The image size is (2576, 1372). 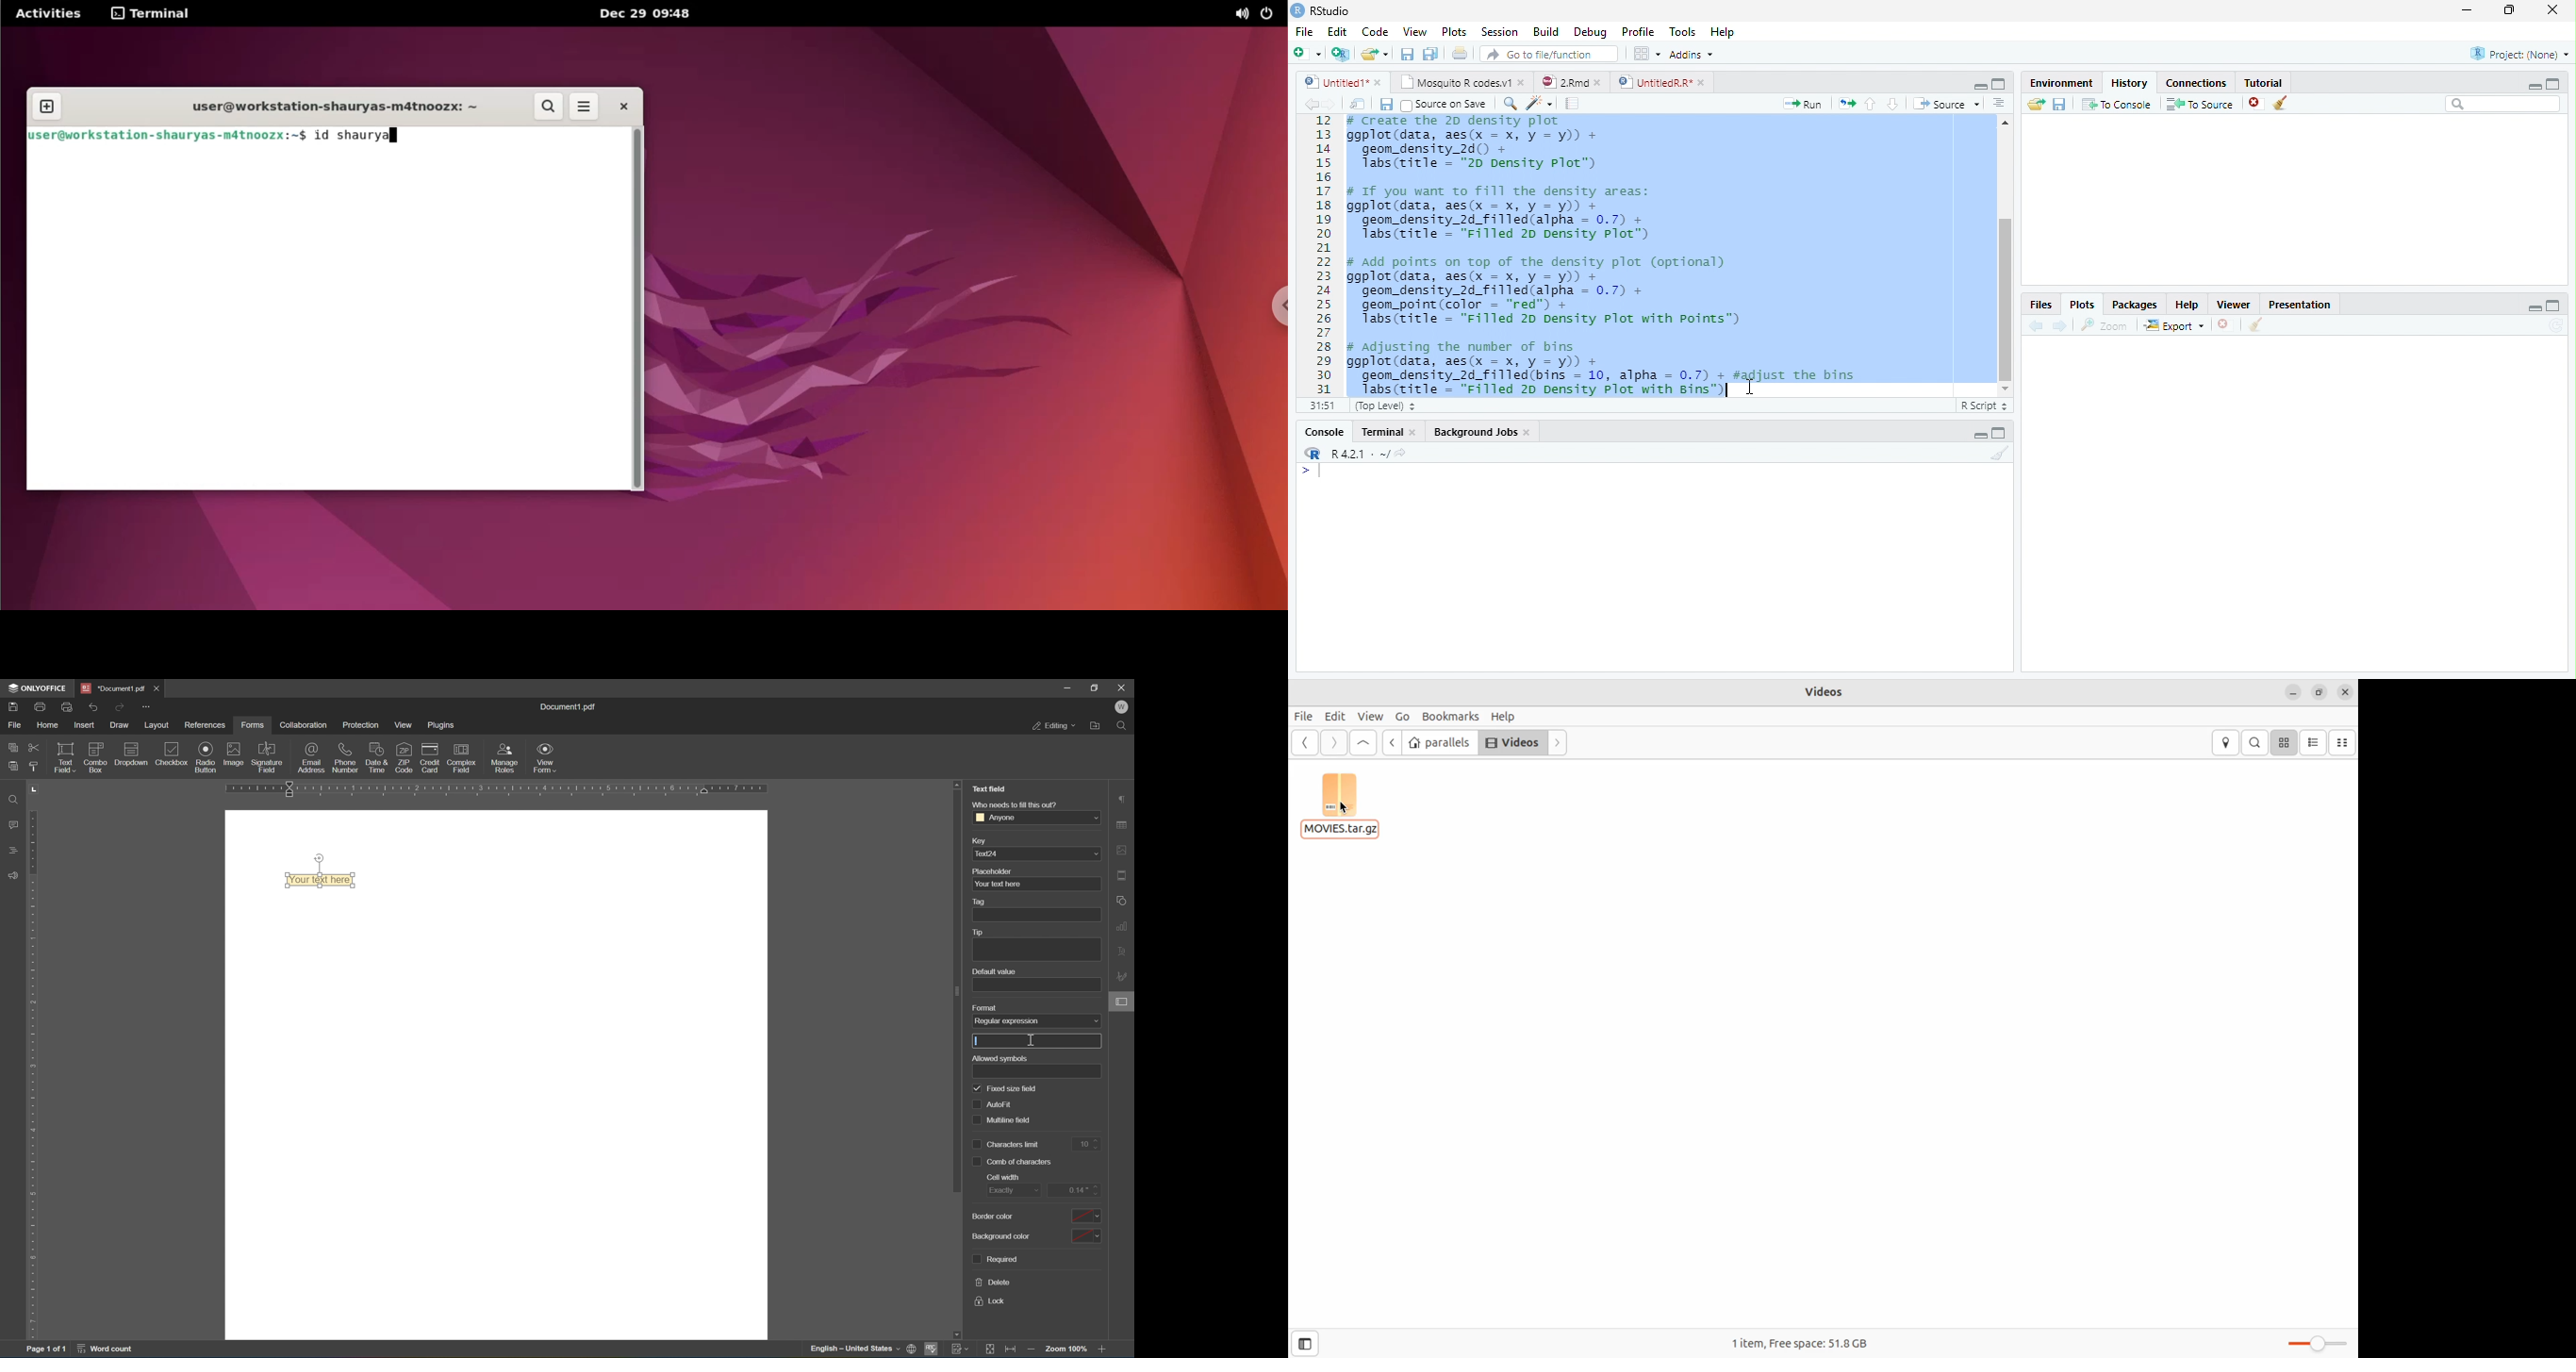 I want to click on maximize, so click(x=2511, y=9).